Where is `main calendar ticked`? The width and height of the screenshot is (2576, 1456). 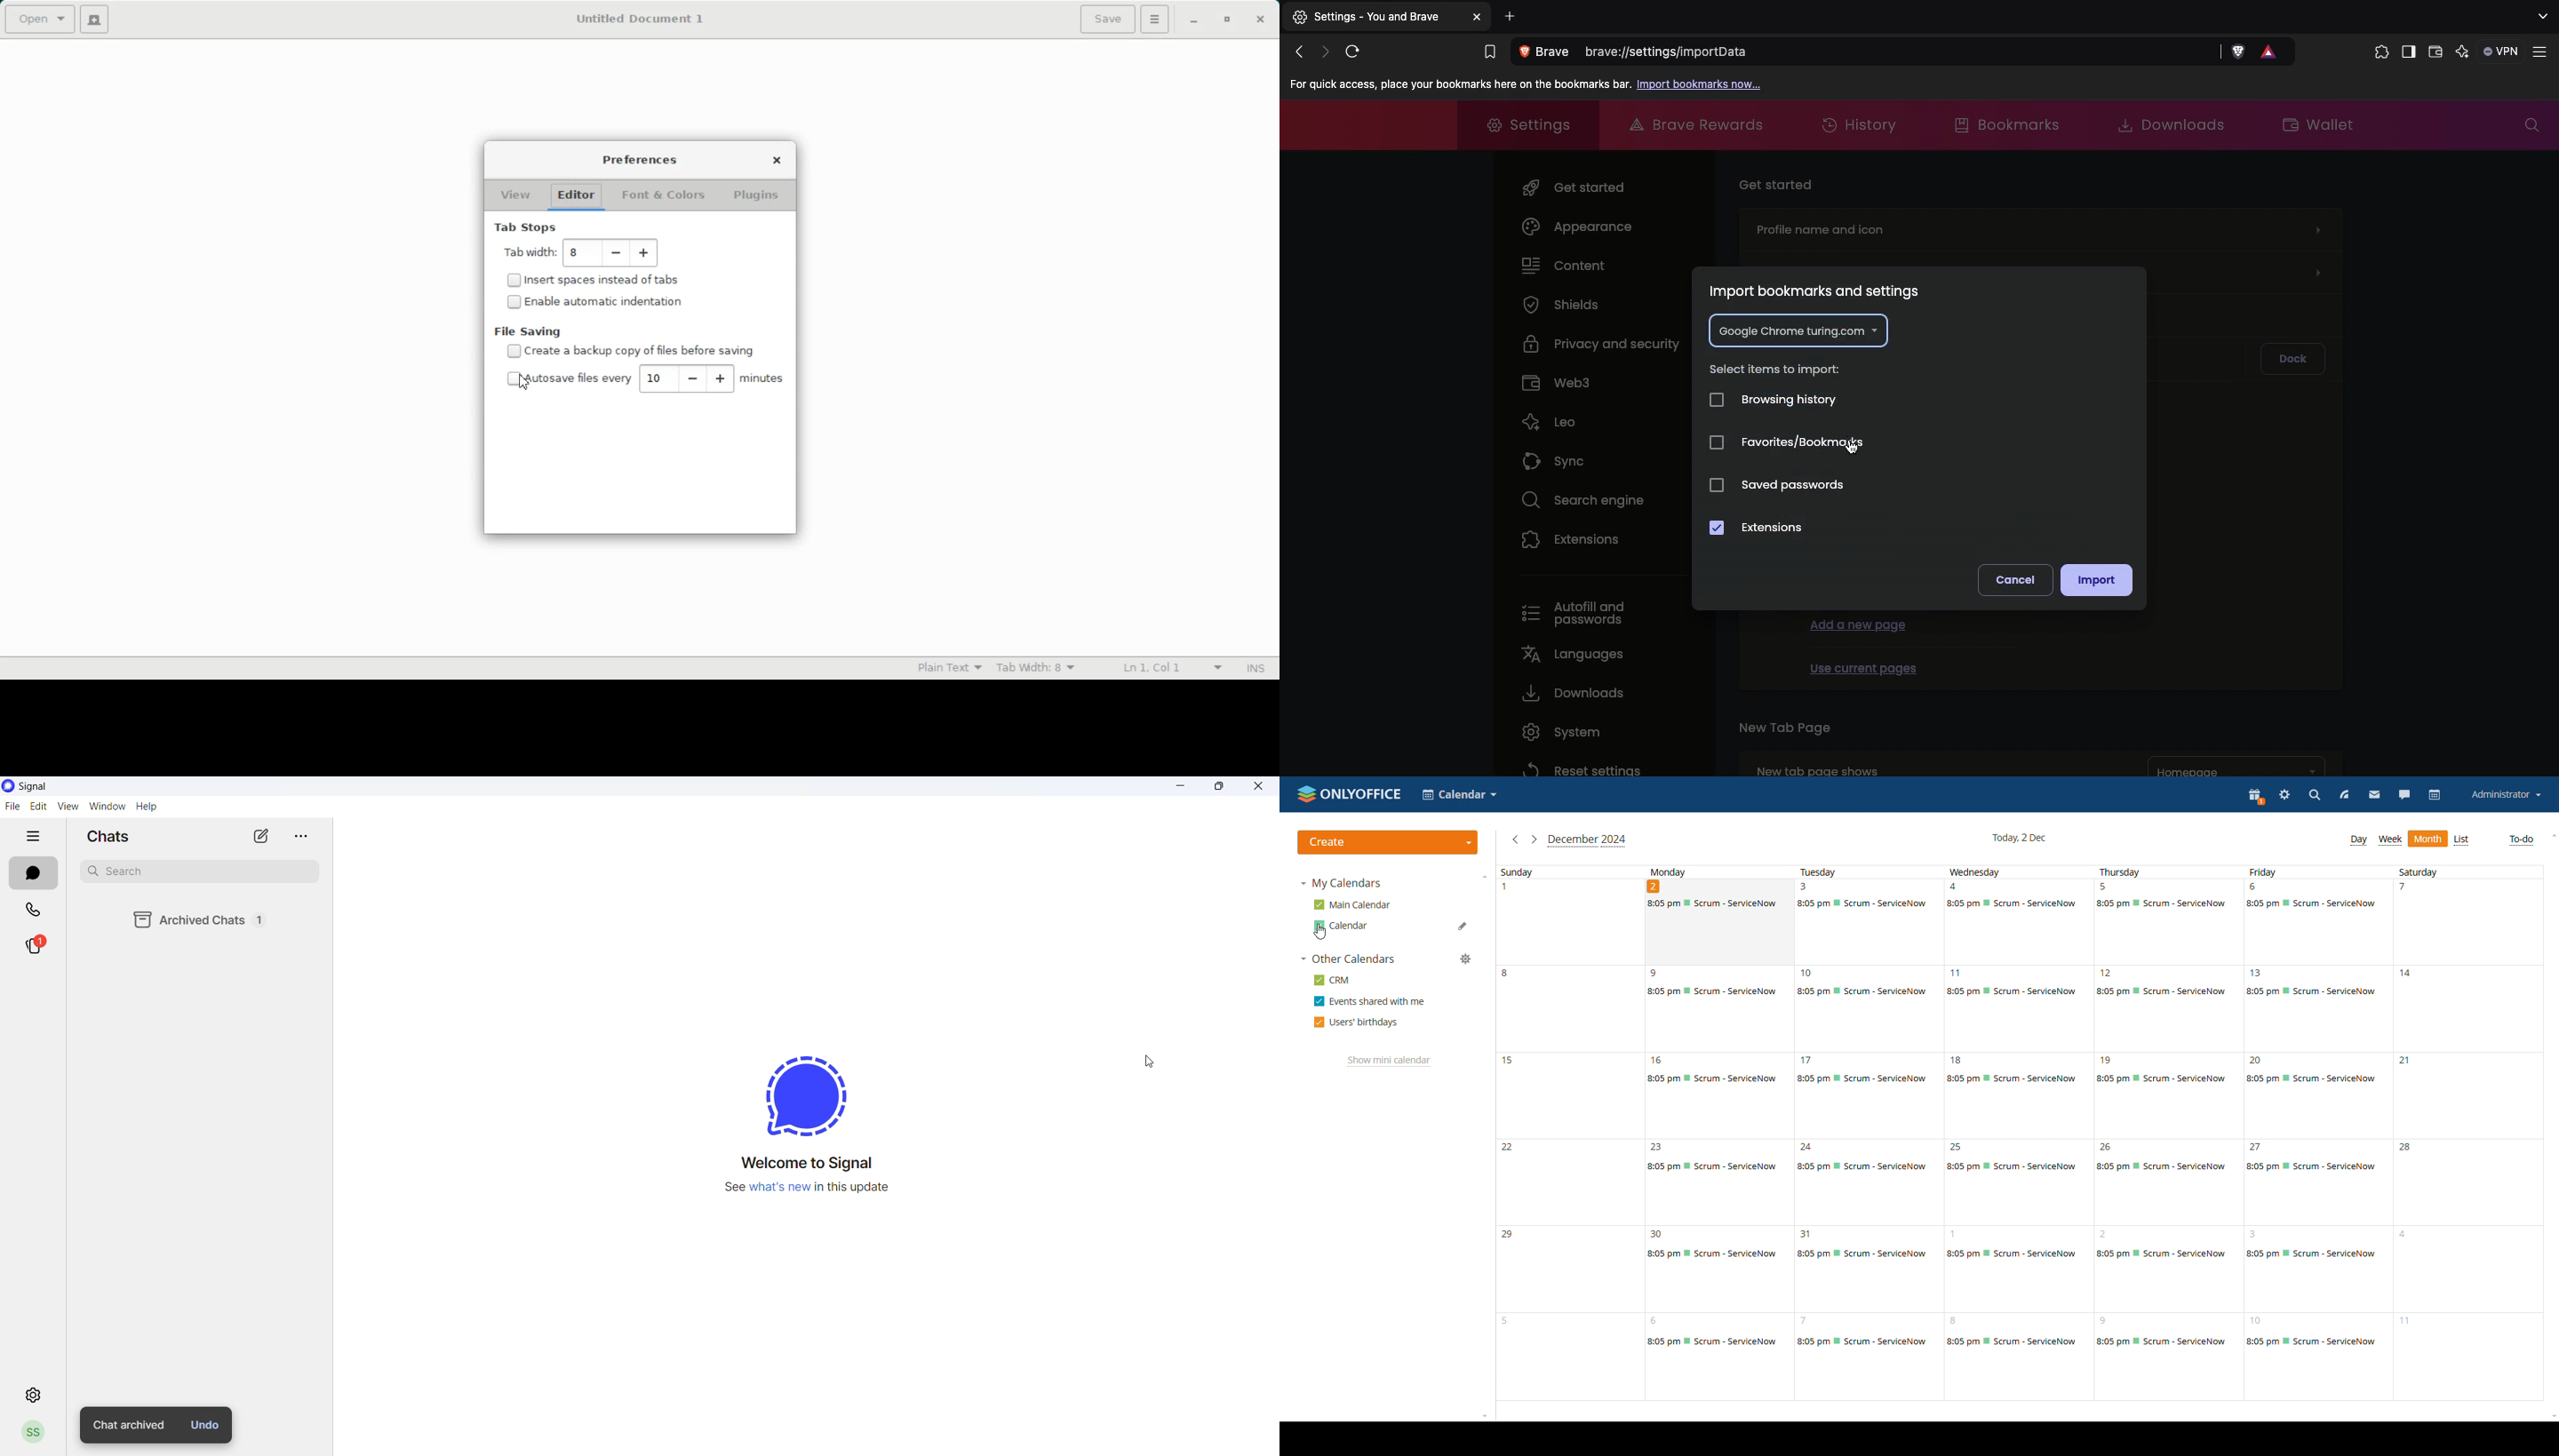 main calendar ticked is located at coordinates (1354, 905).